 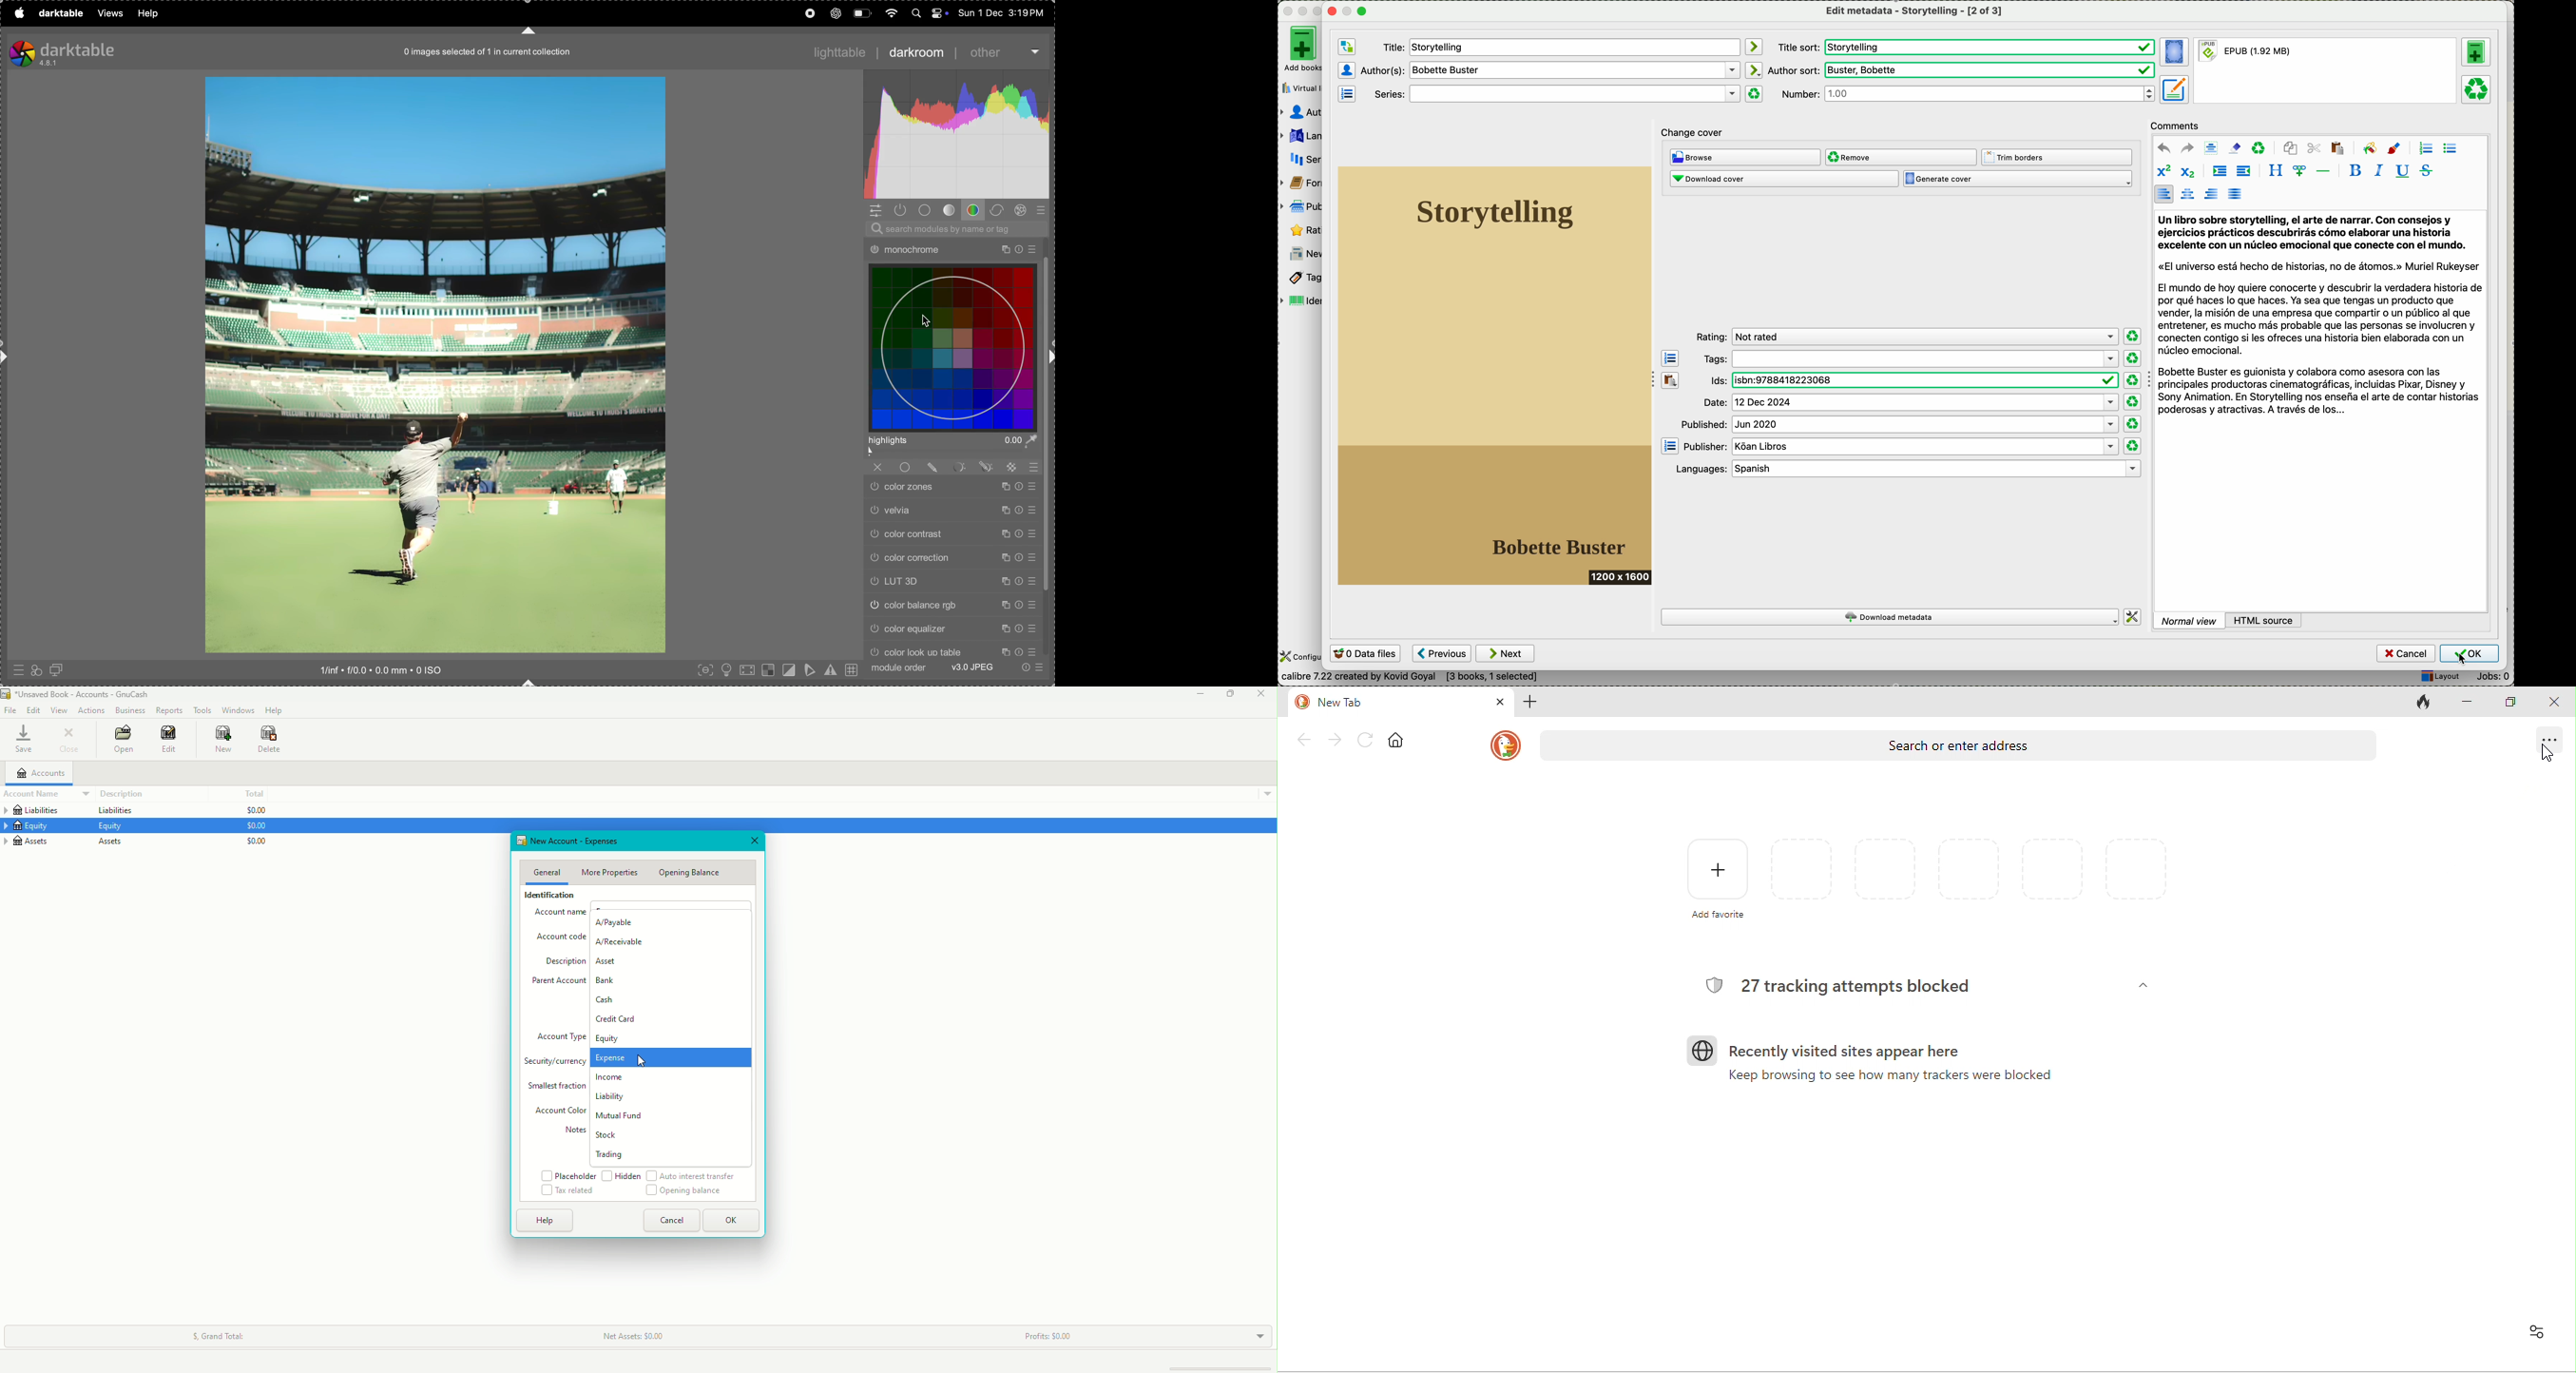 I want to click on Cash, so click(x=607, y=1000).